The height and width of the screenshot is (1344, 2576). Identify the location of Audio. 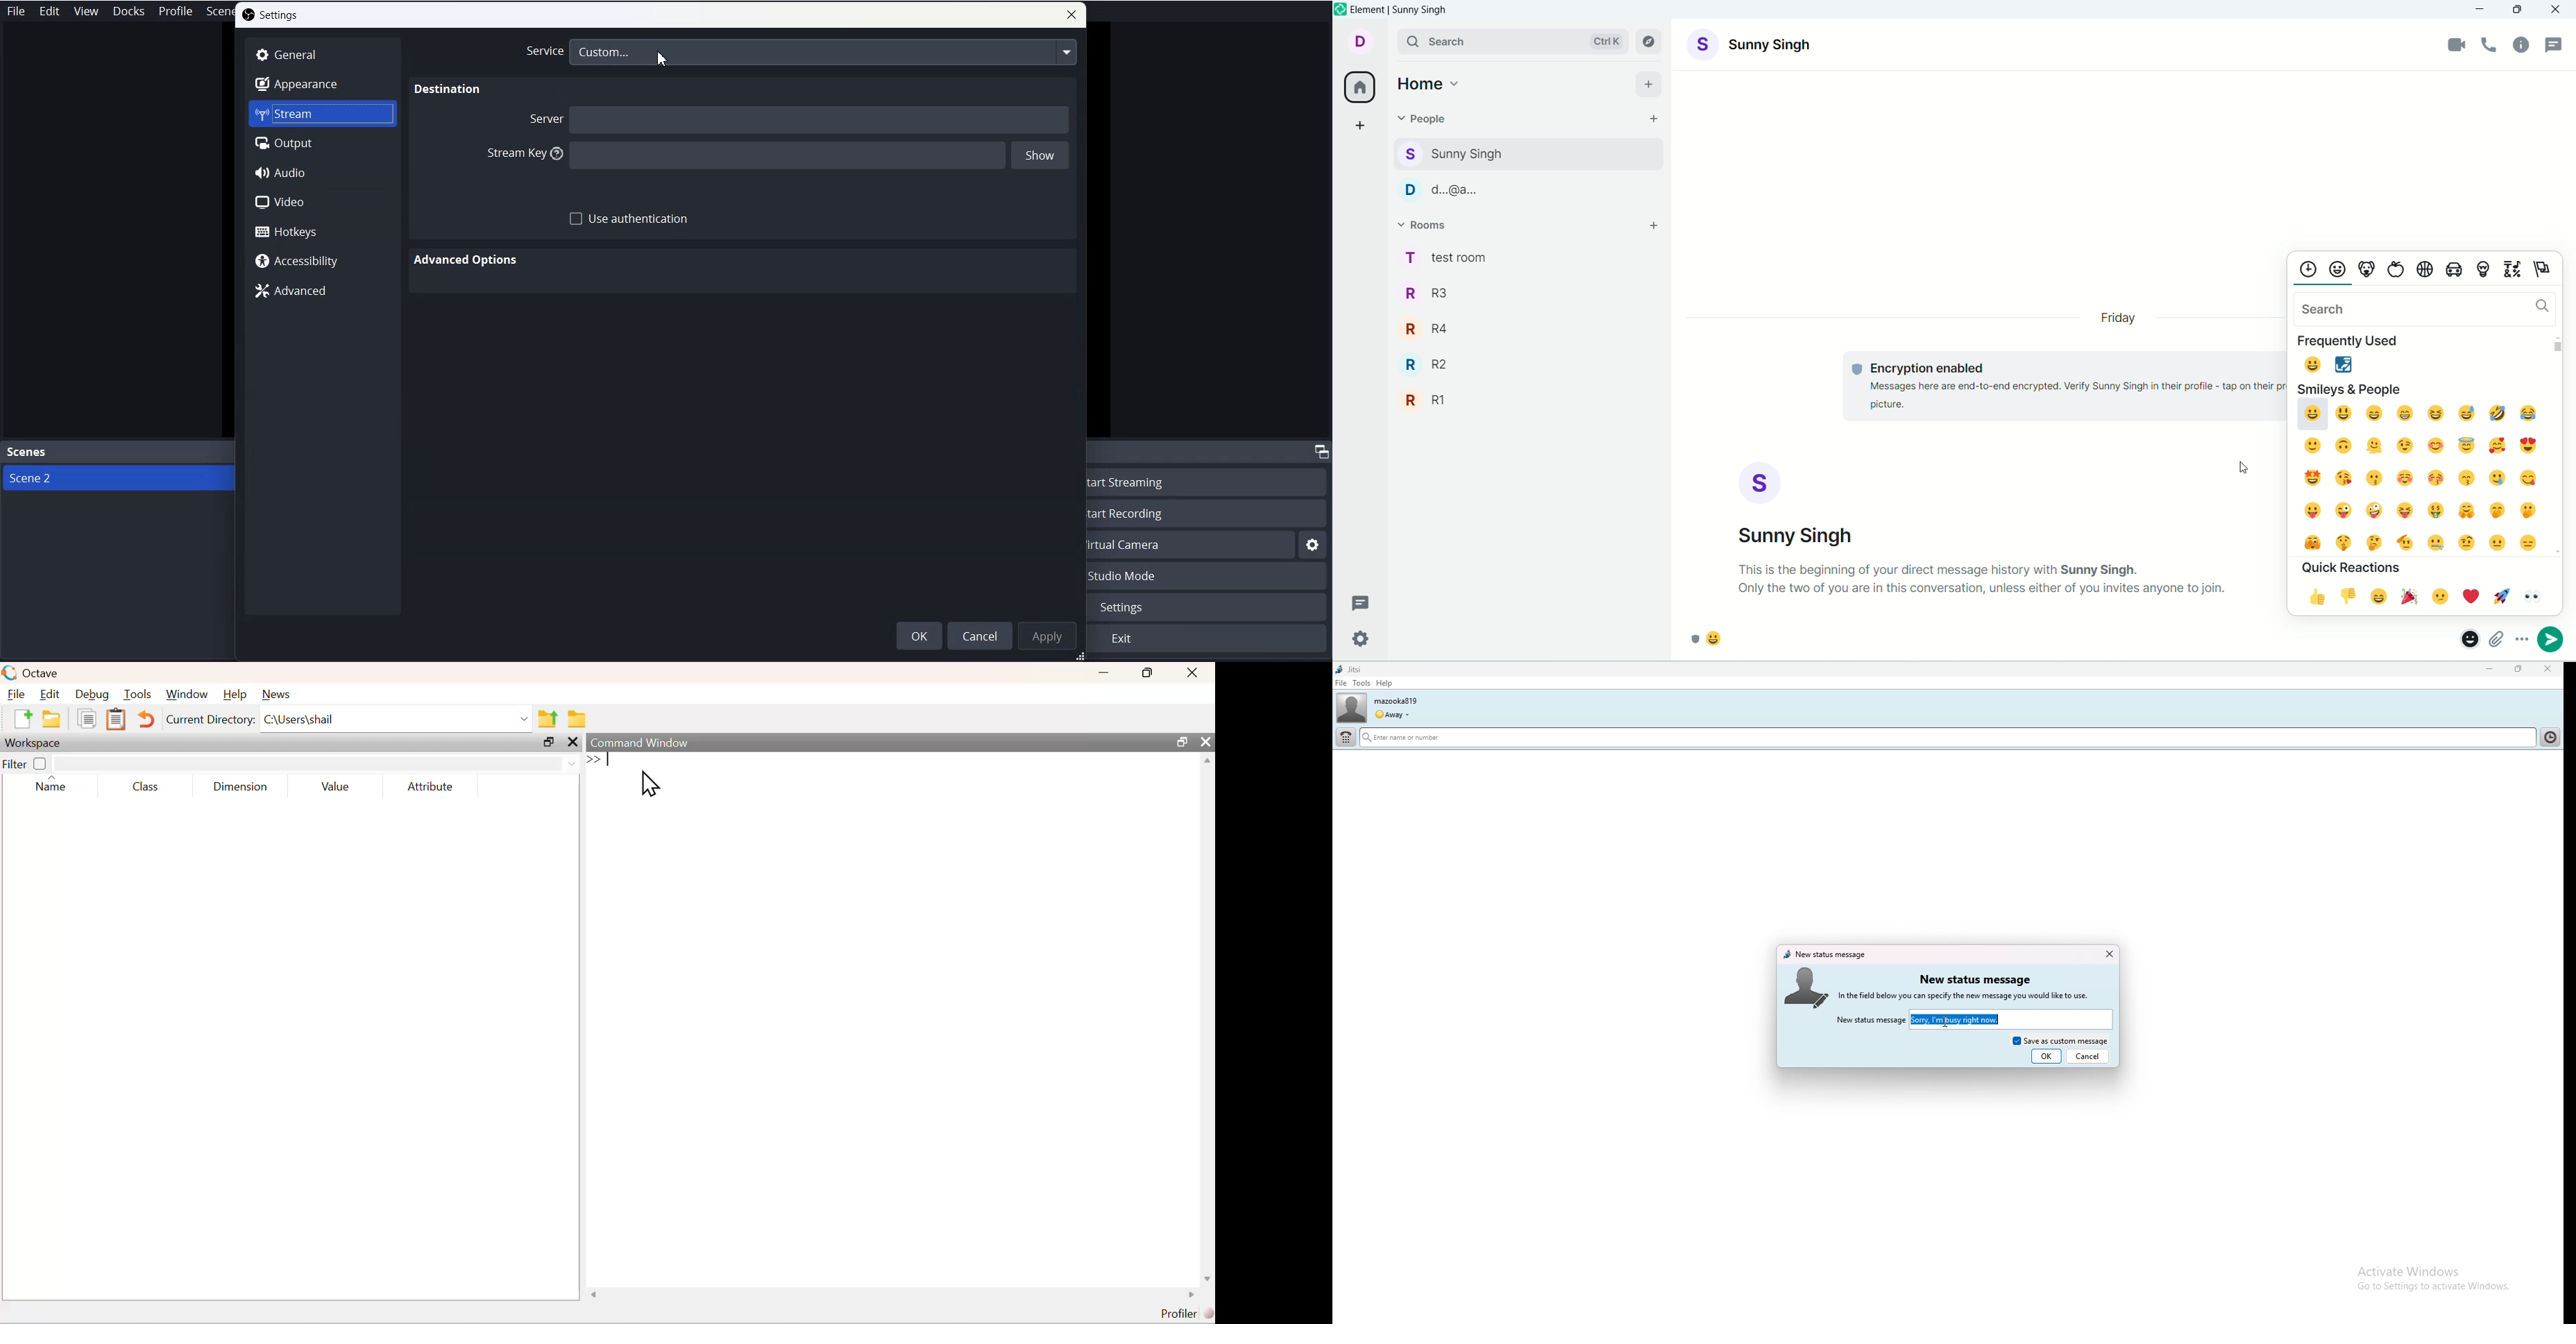
(321, 172).